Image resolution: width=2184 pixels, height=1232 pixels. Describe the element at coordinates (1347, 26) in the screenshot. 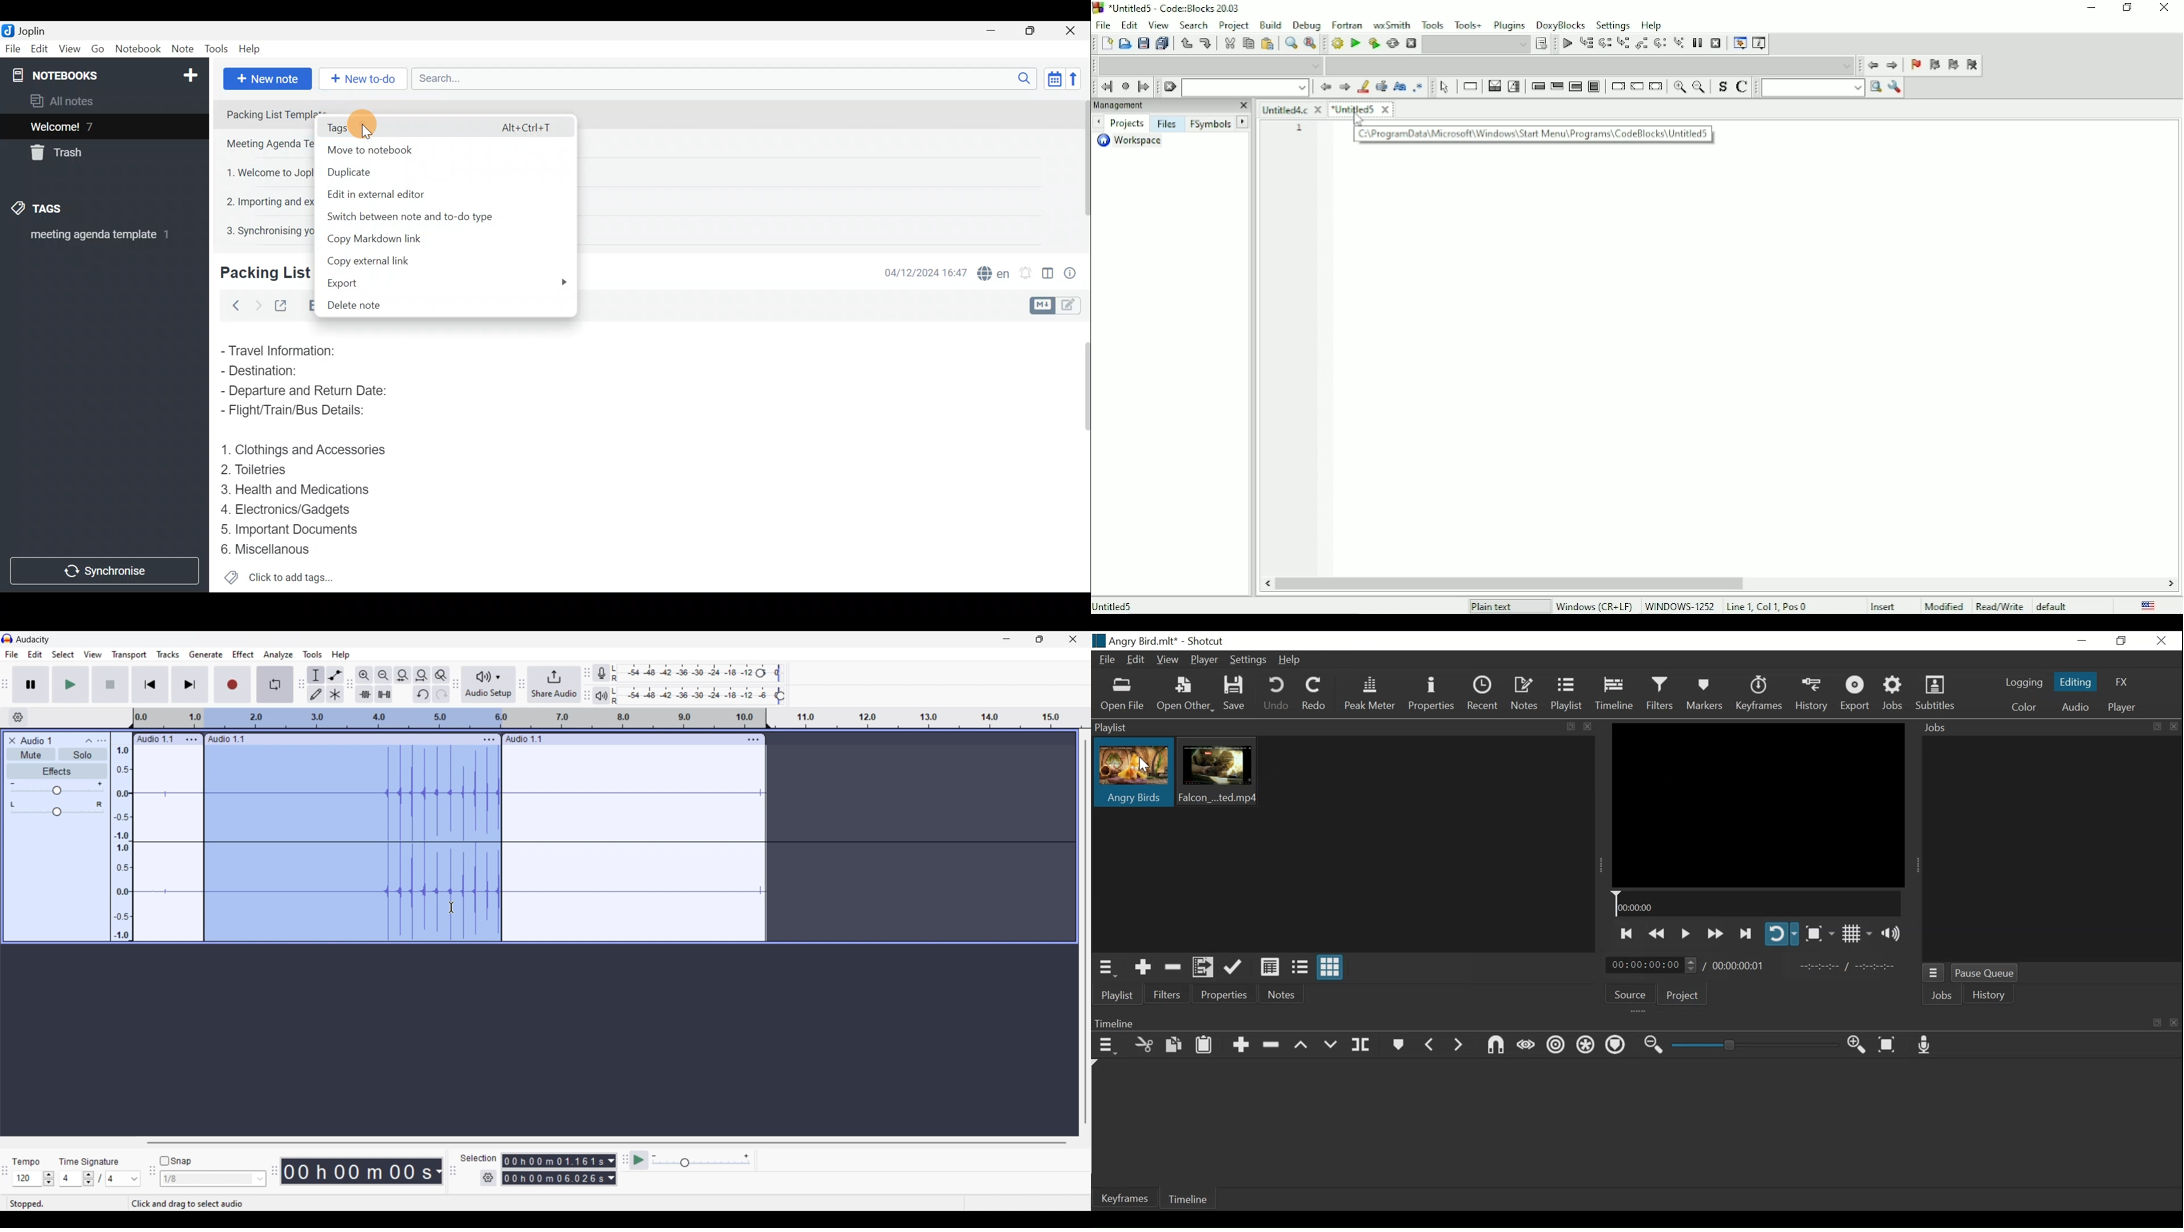

I see `Fortran` at that location.